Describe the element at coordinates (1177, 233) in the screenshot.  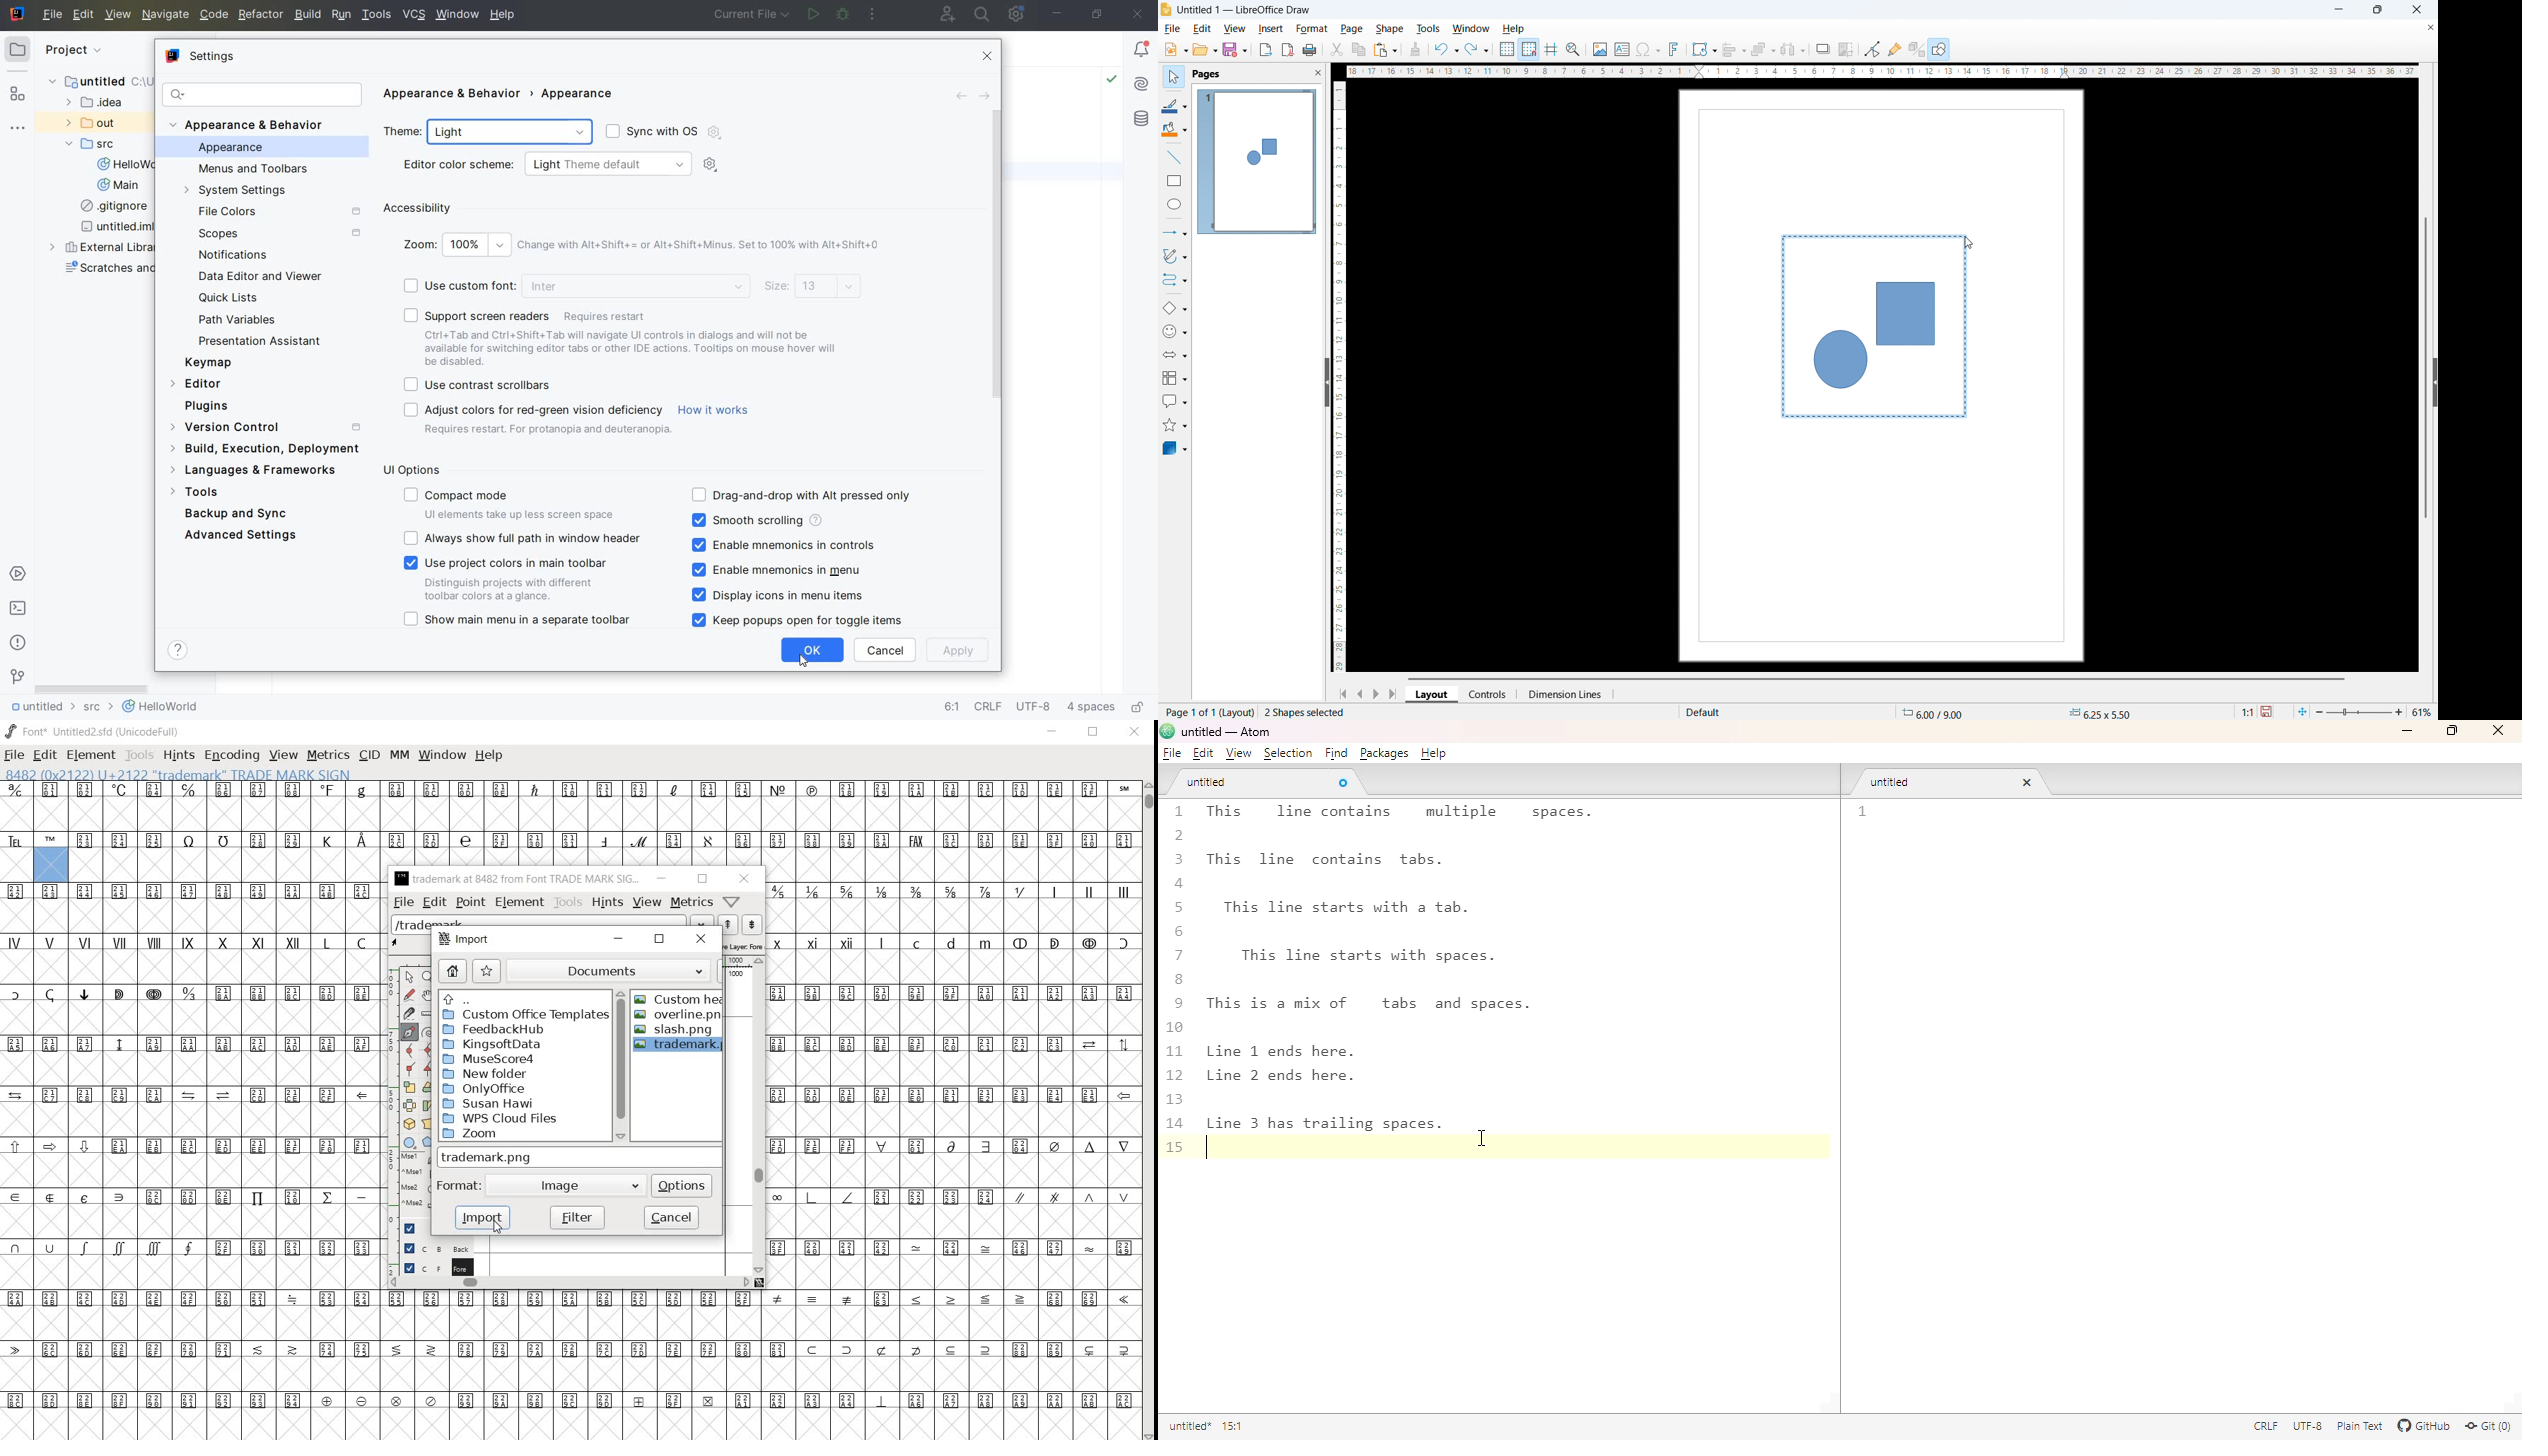
I see `lines & arrows` at that location.